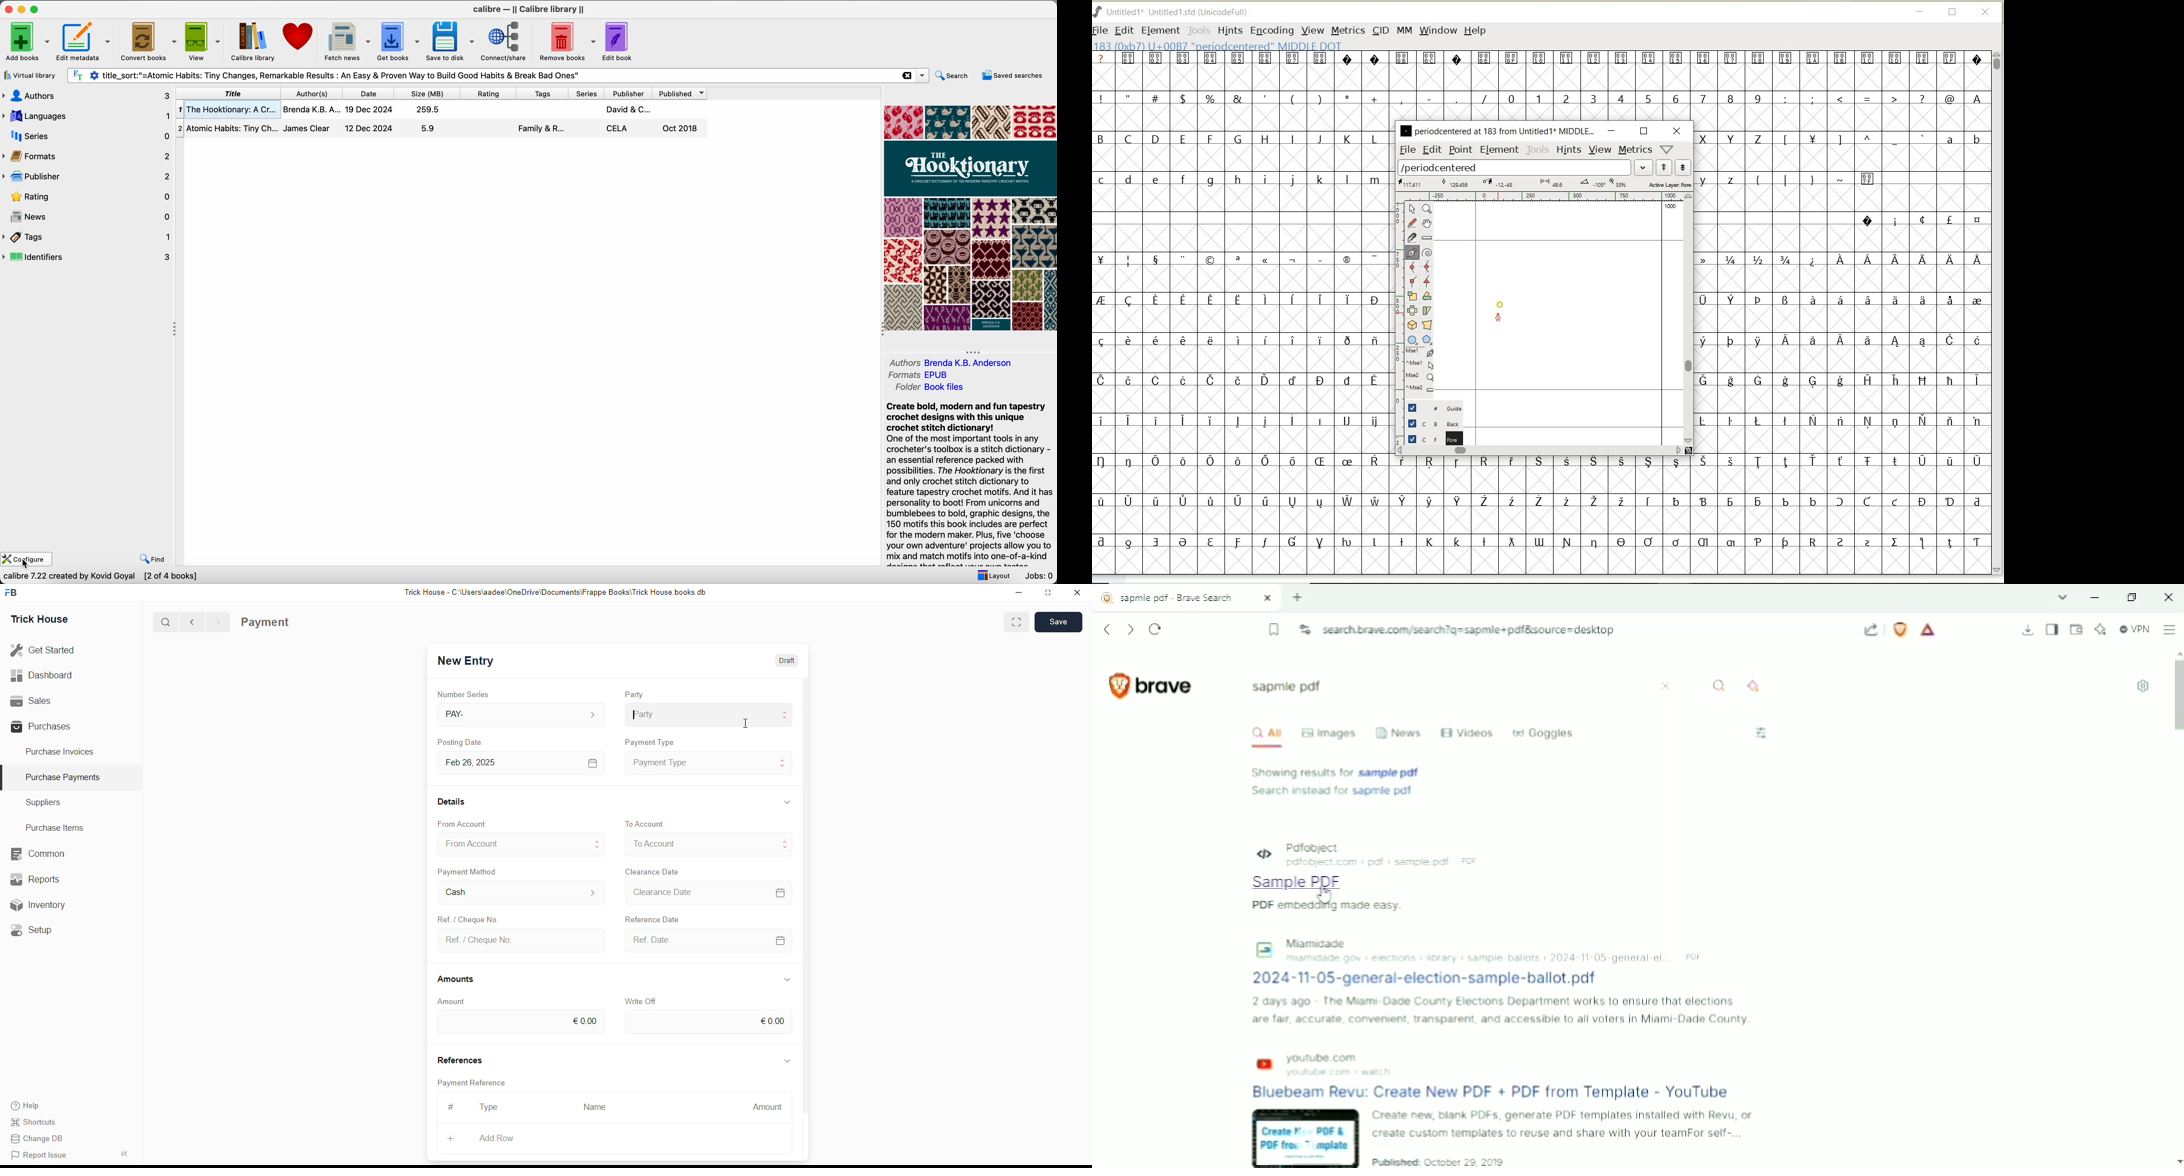  Describe the element at coordinates (653, 871) in the screenshot. I see `Clearance Date` at that location.